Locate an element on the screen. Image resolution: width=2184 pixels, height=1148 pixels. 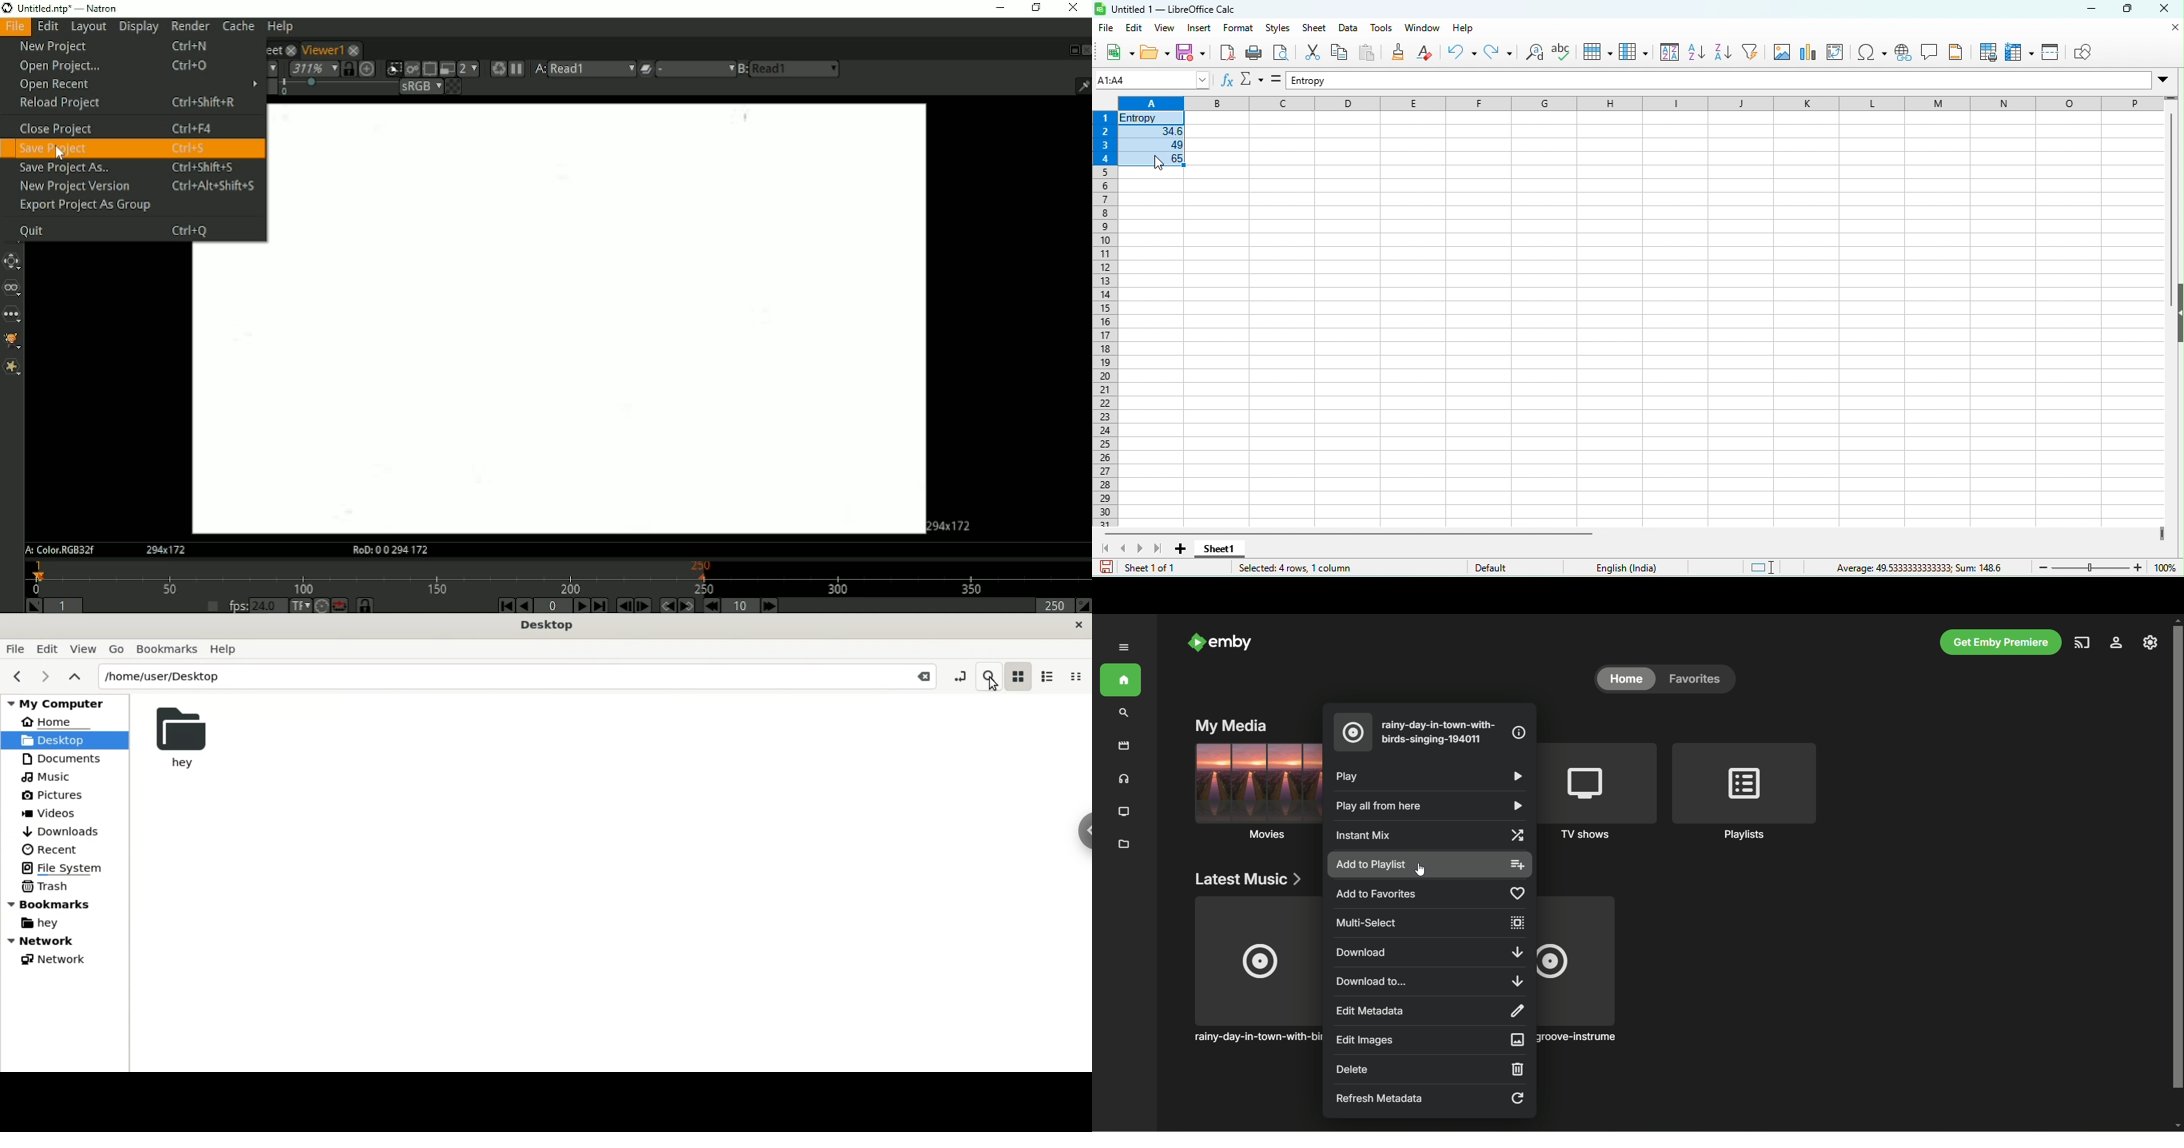
play is located at coordinates (1429, 777).